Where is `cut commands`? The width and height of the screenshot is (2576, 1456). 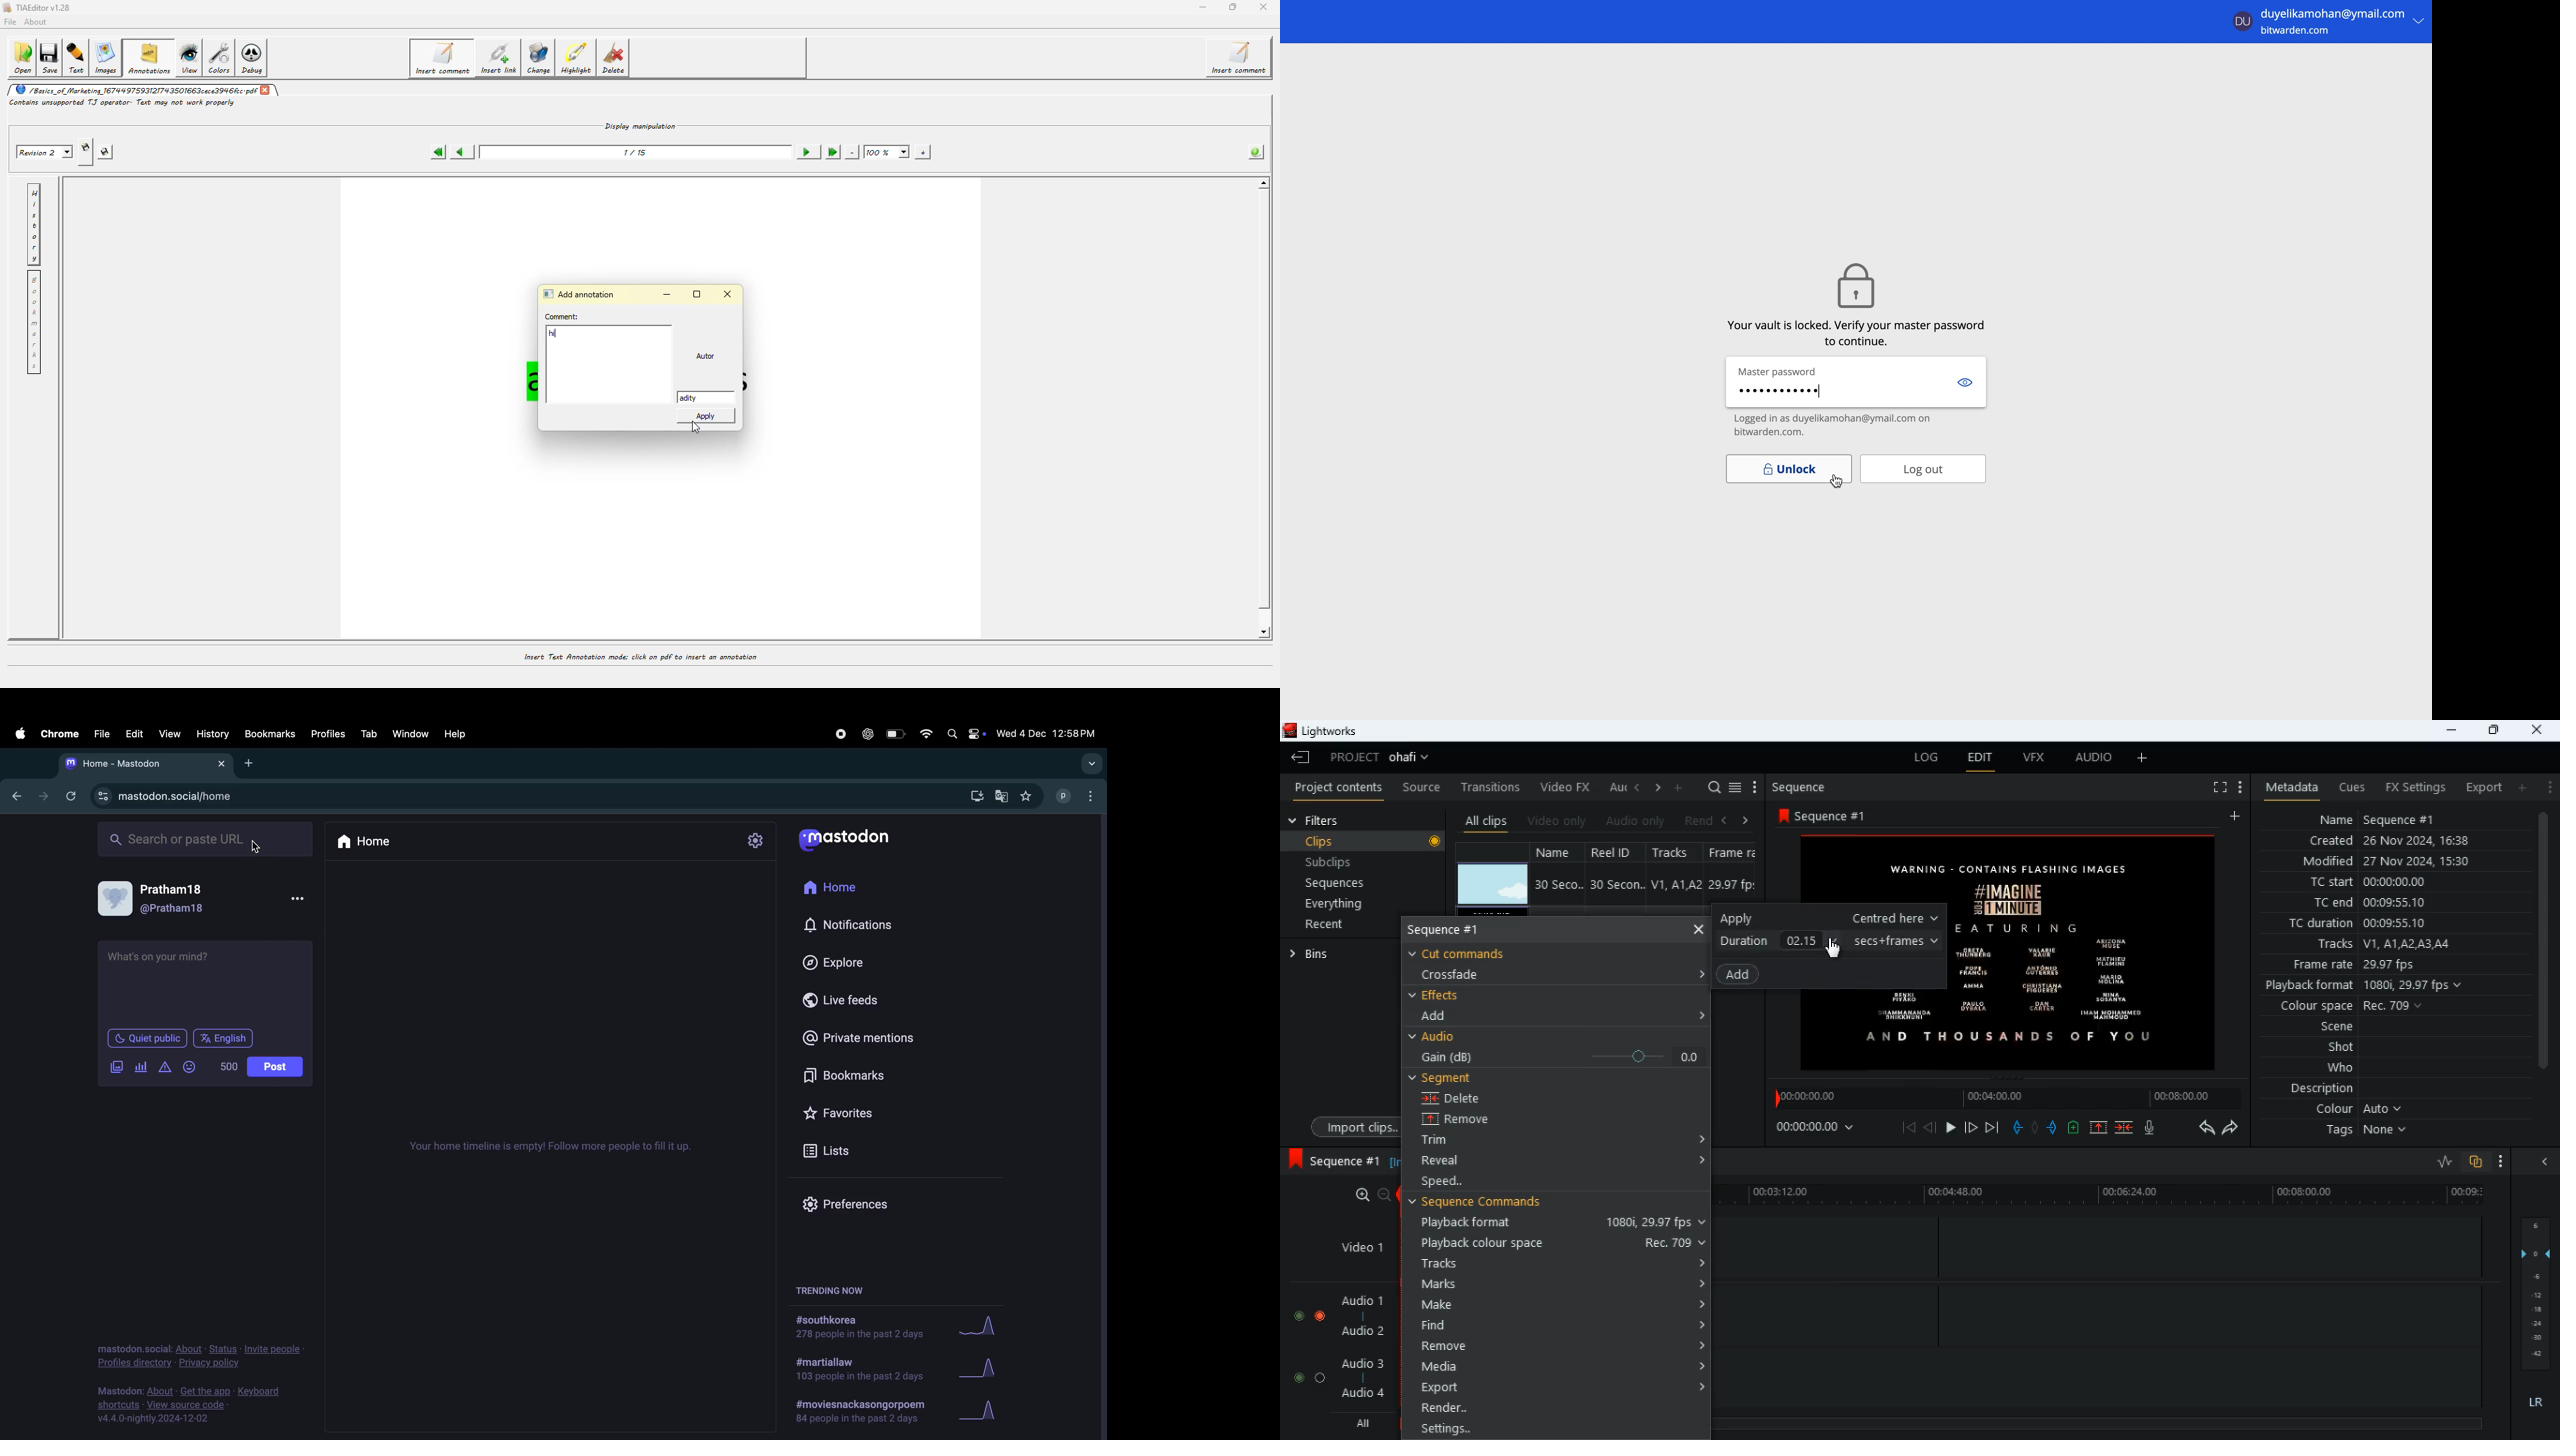
cut commands is located at coordinates (1471, 952).